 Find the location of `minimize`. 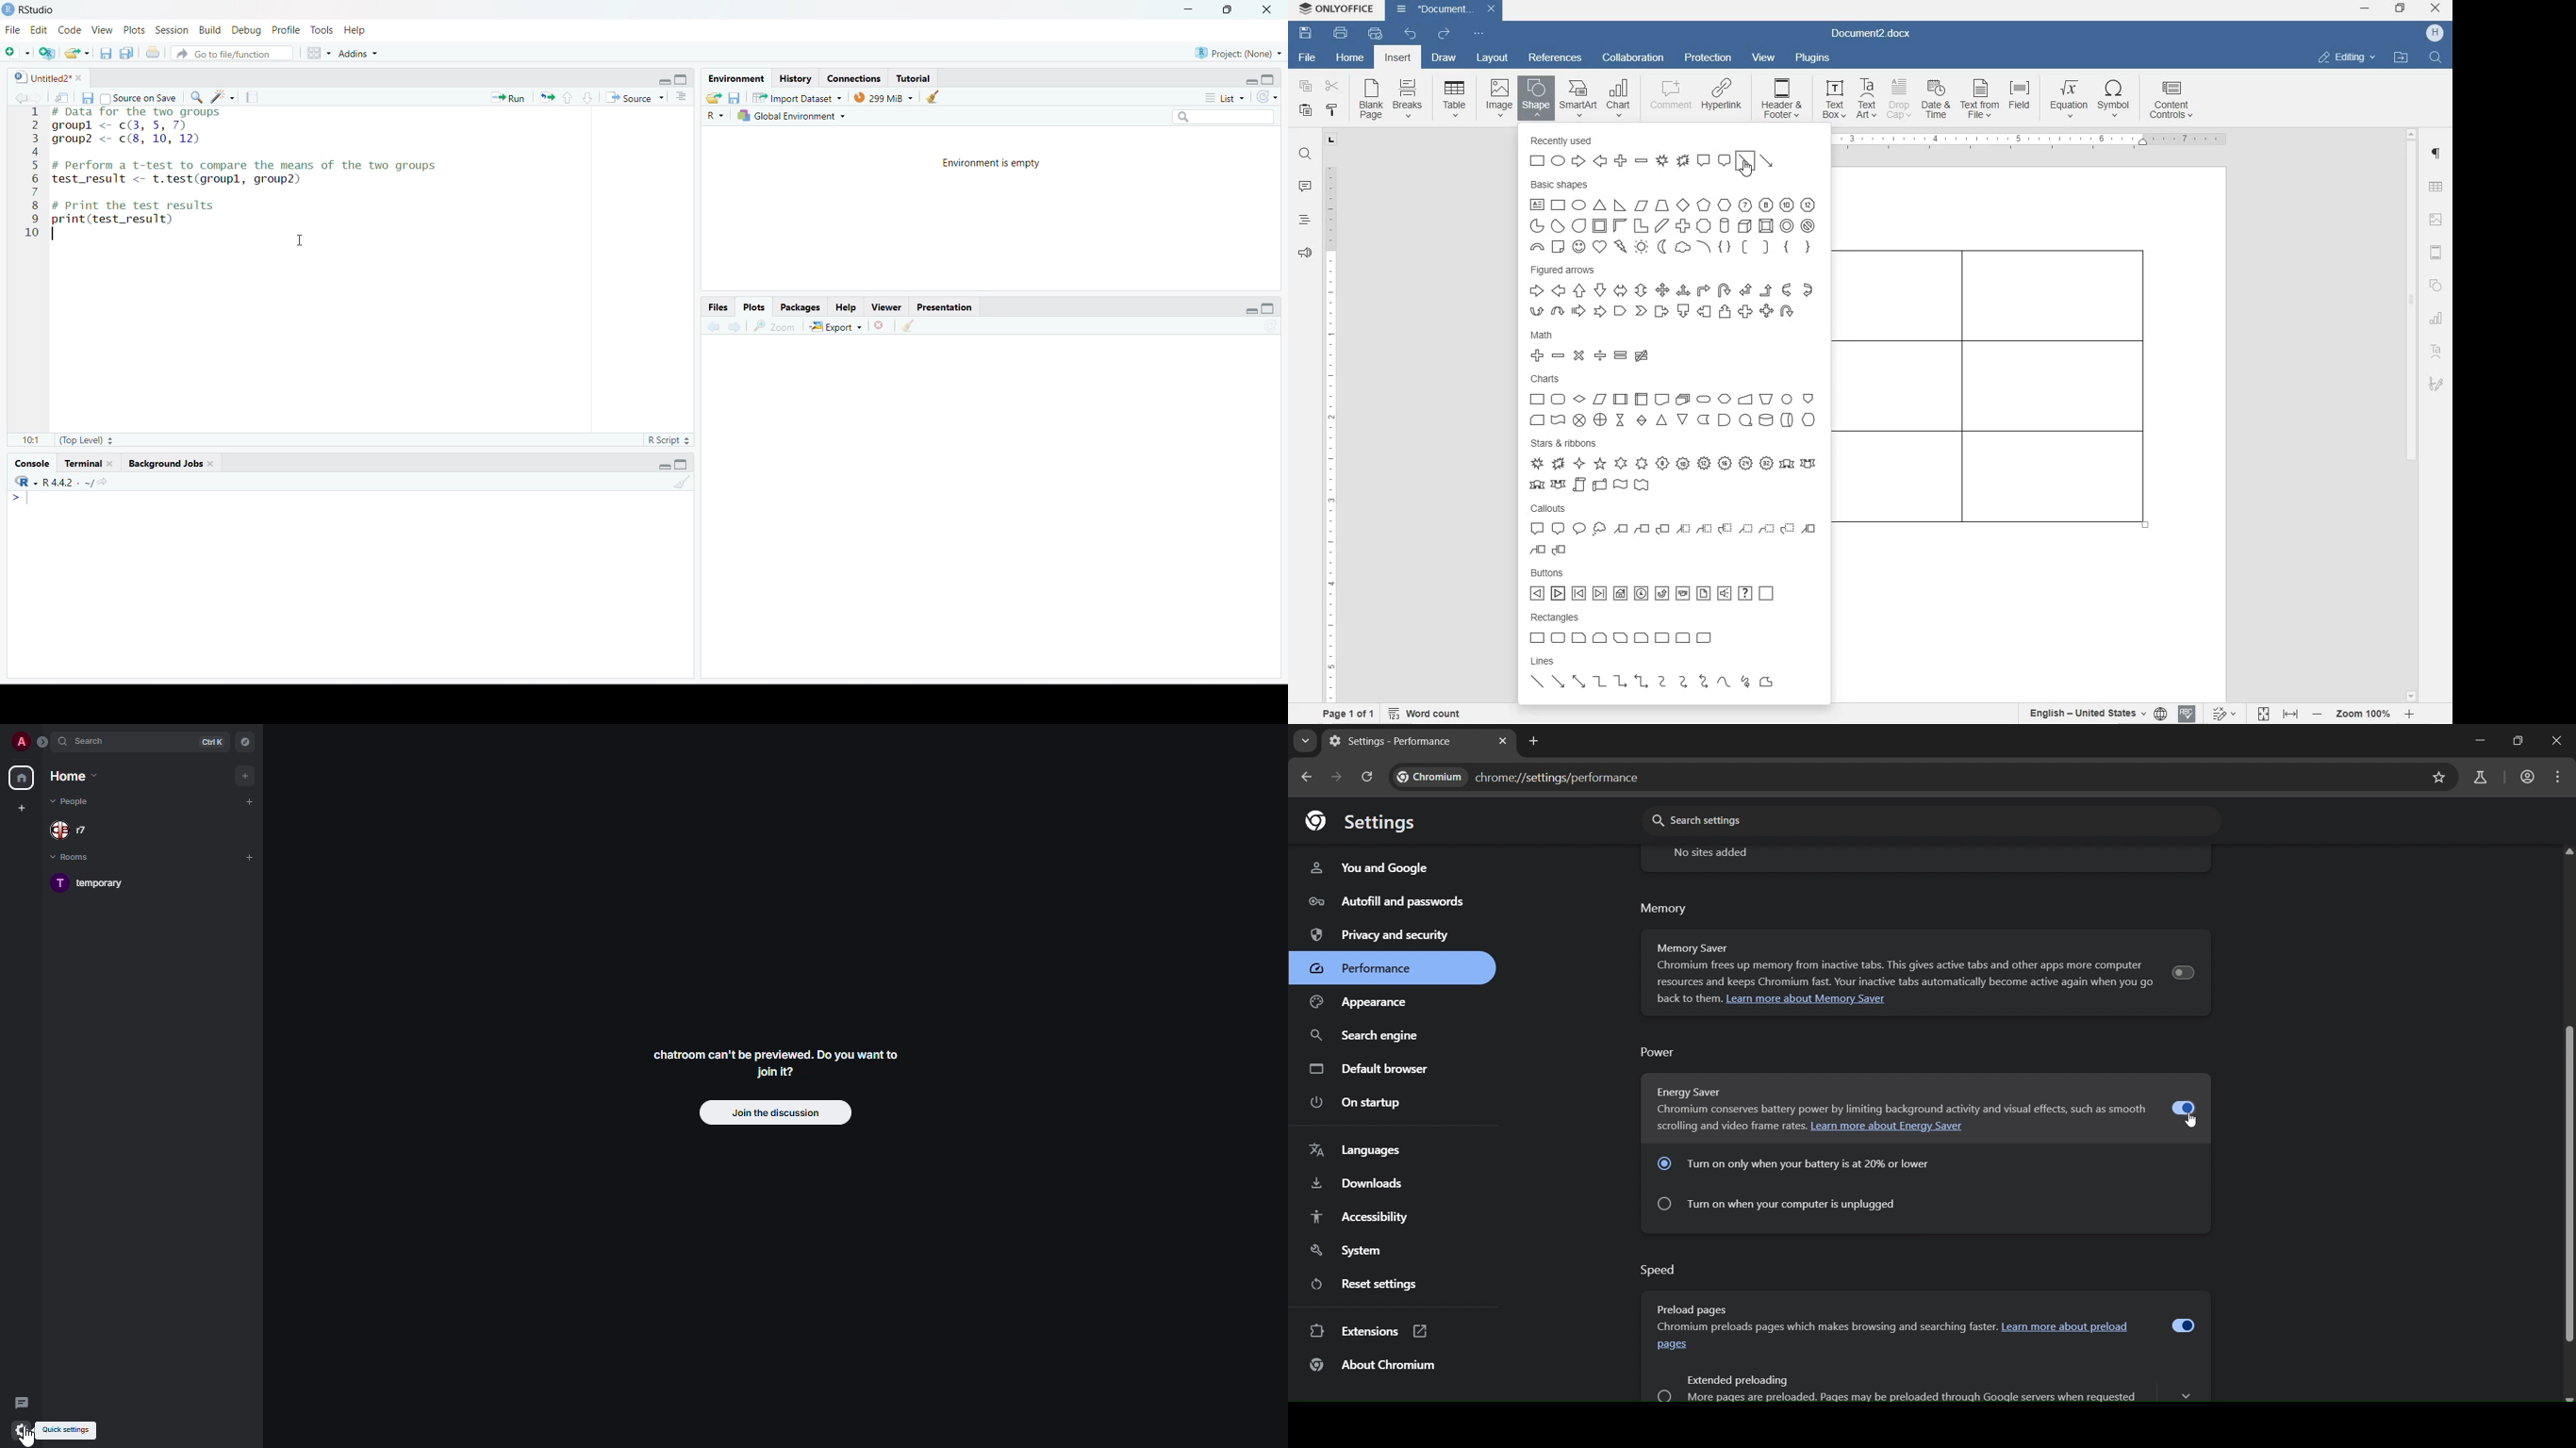

minimize is located at coordinates (663, 81).